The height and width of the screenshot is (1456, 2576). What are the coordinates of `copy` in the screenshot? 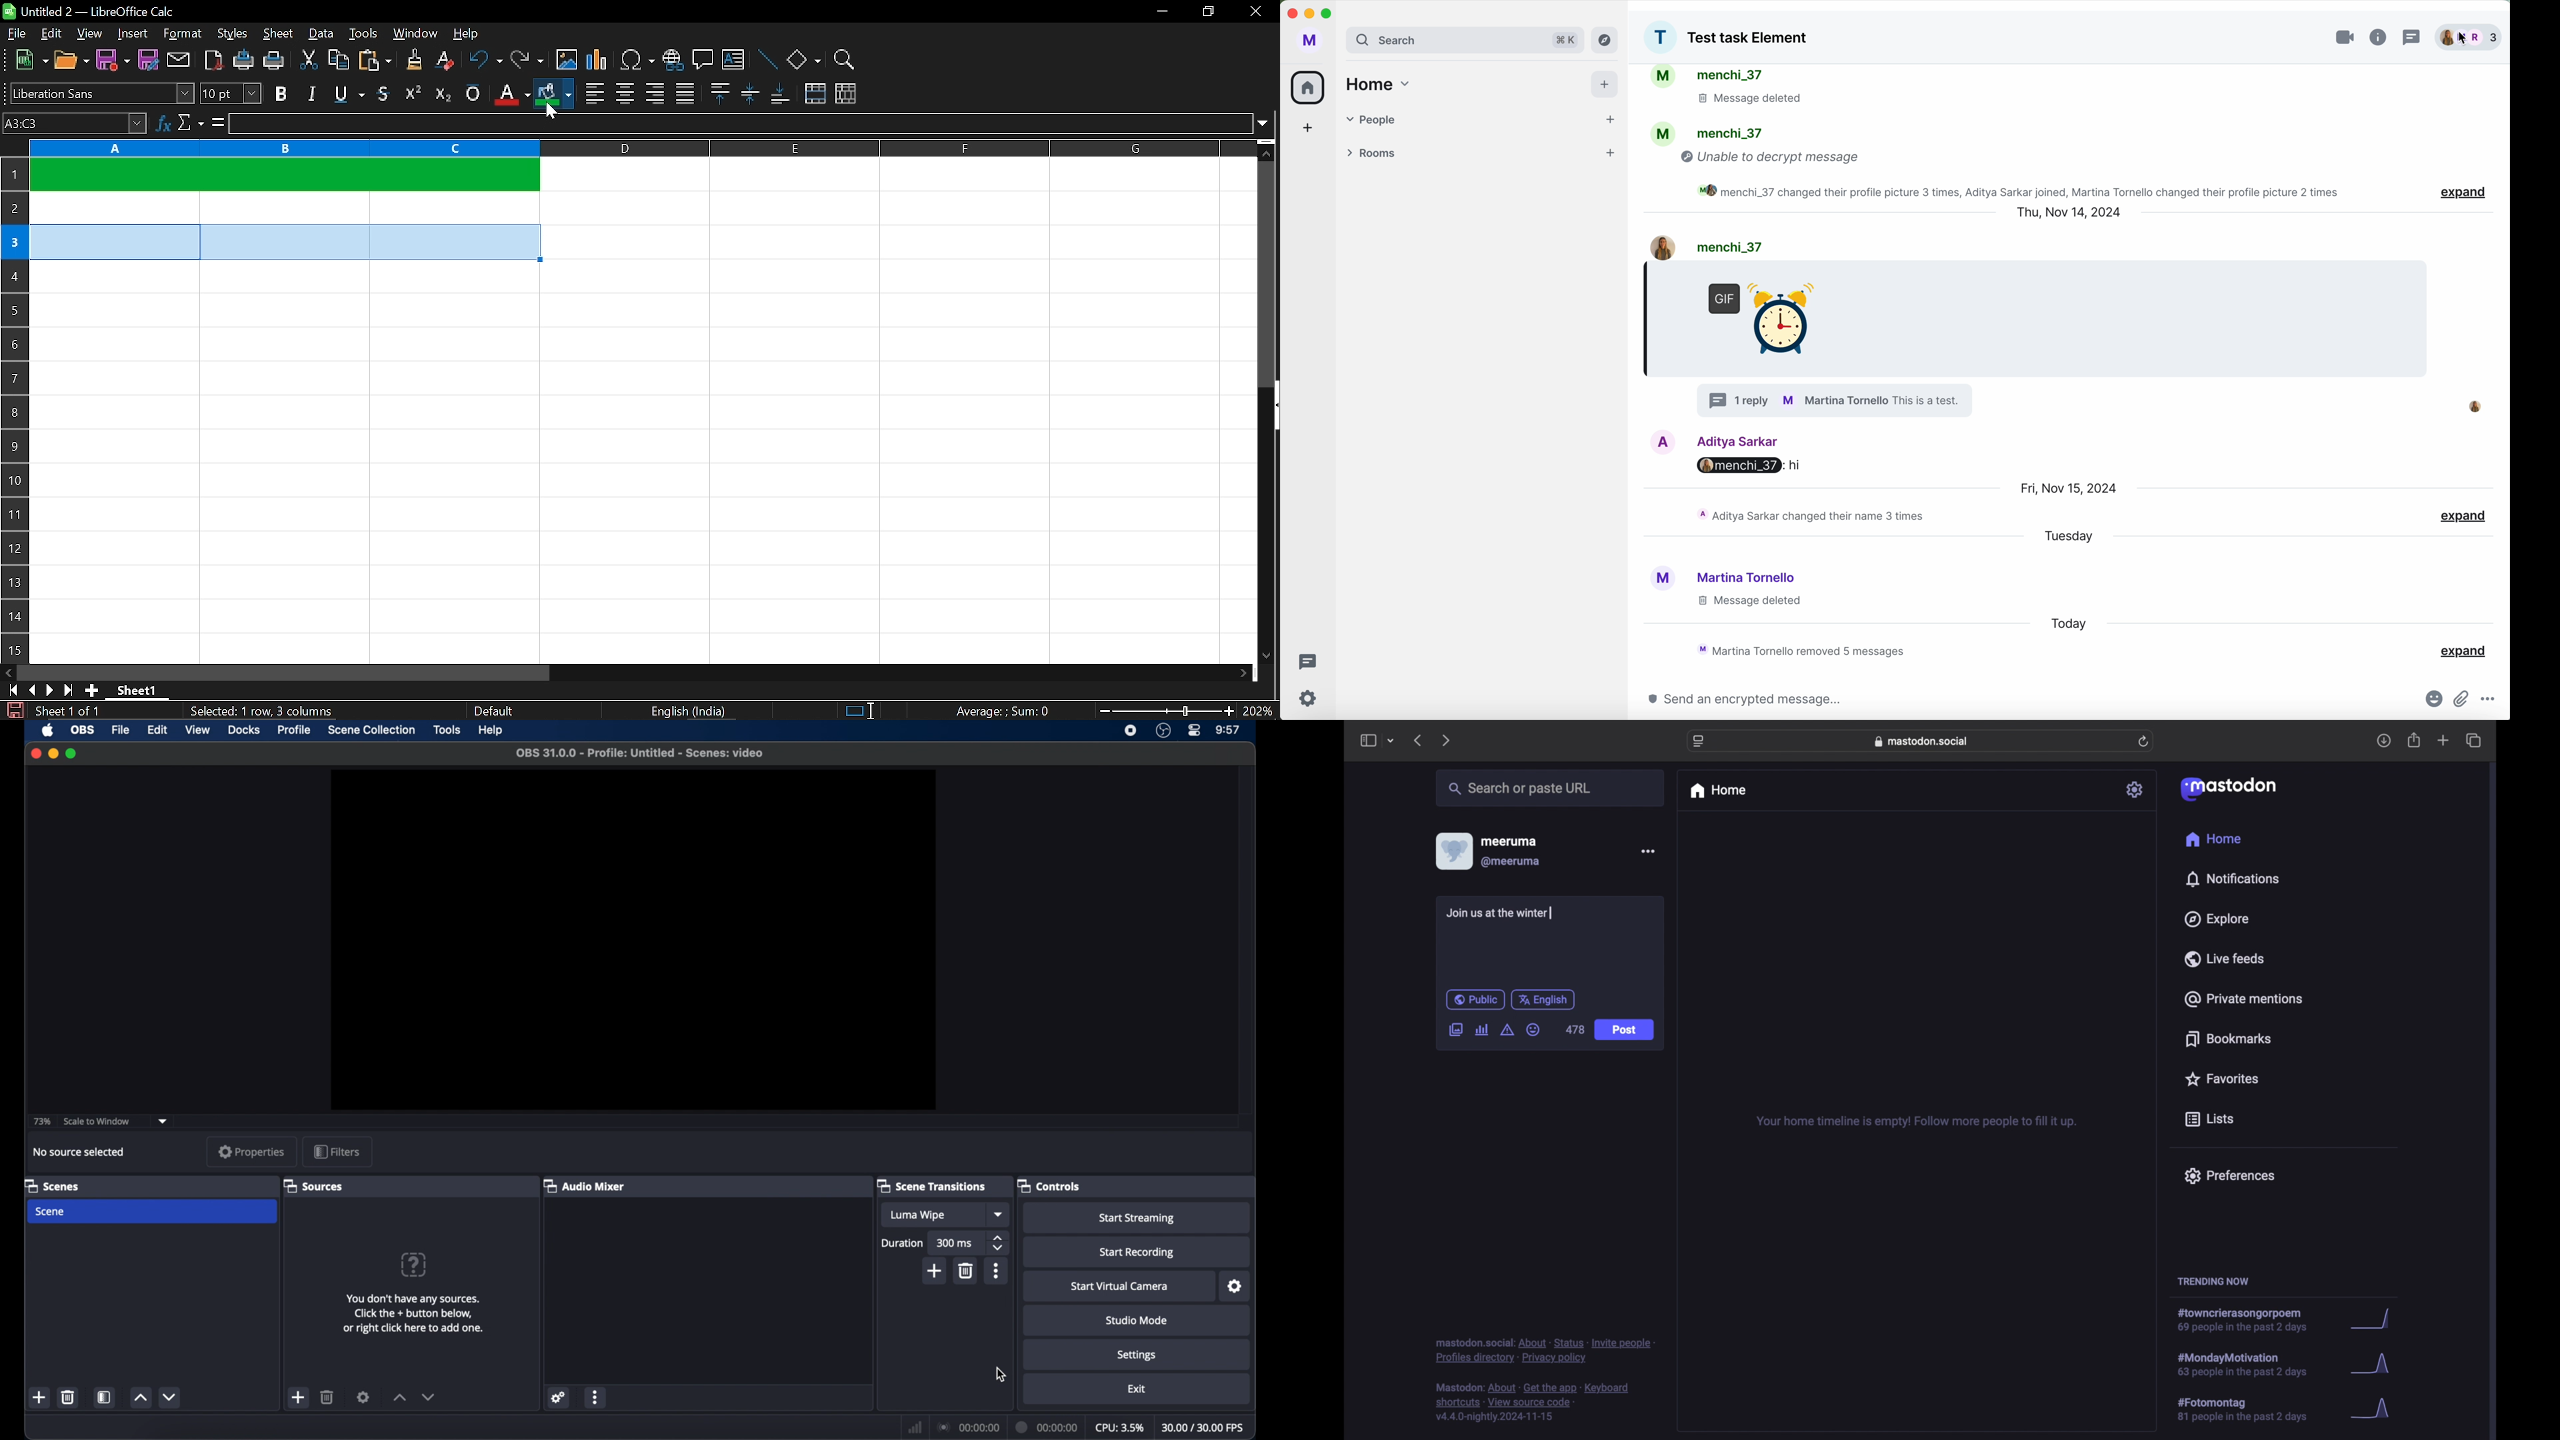 It's located at (339, 60).